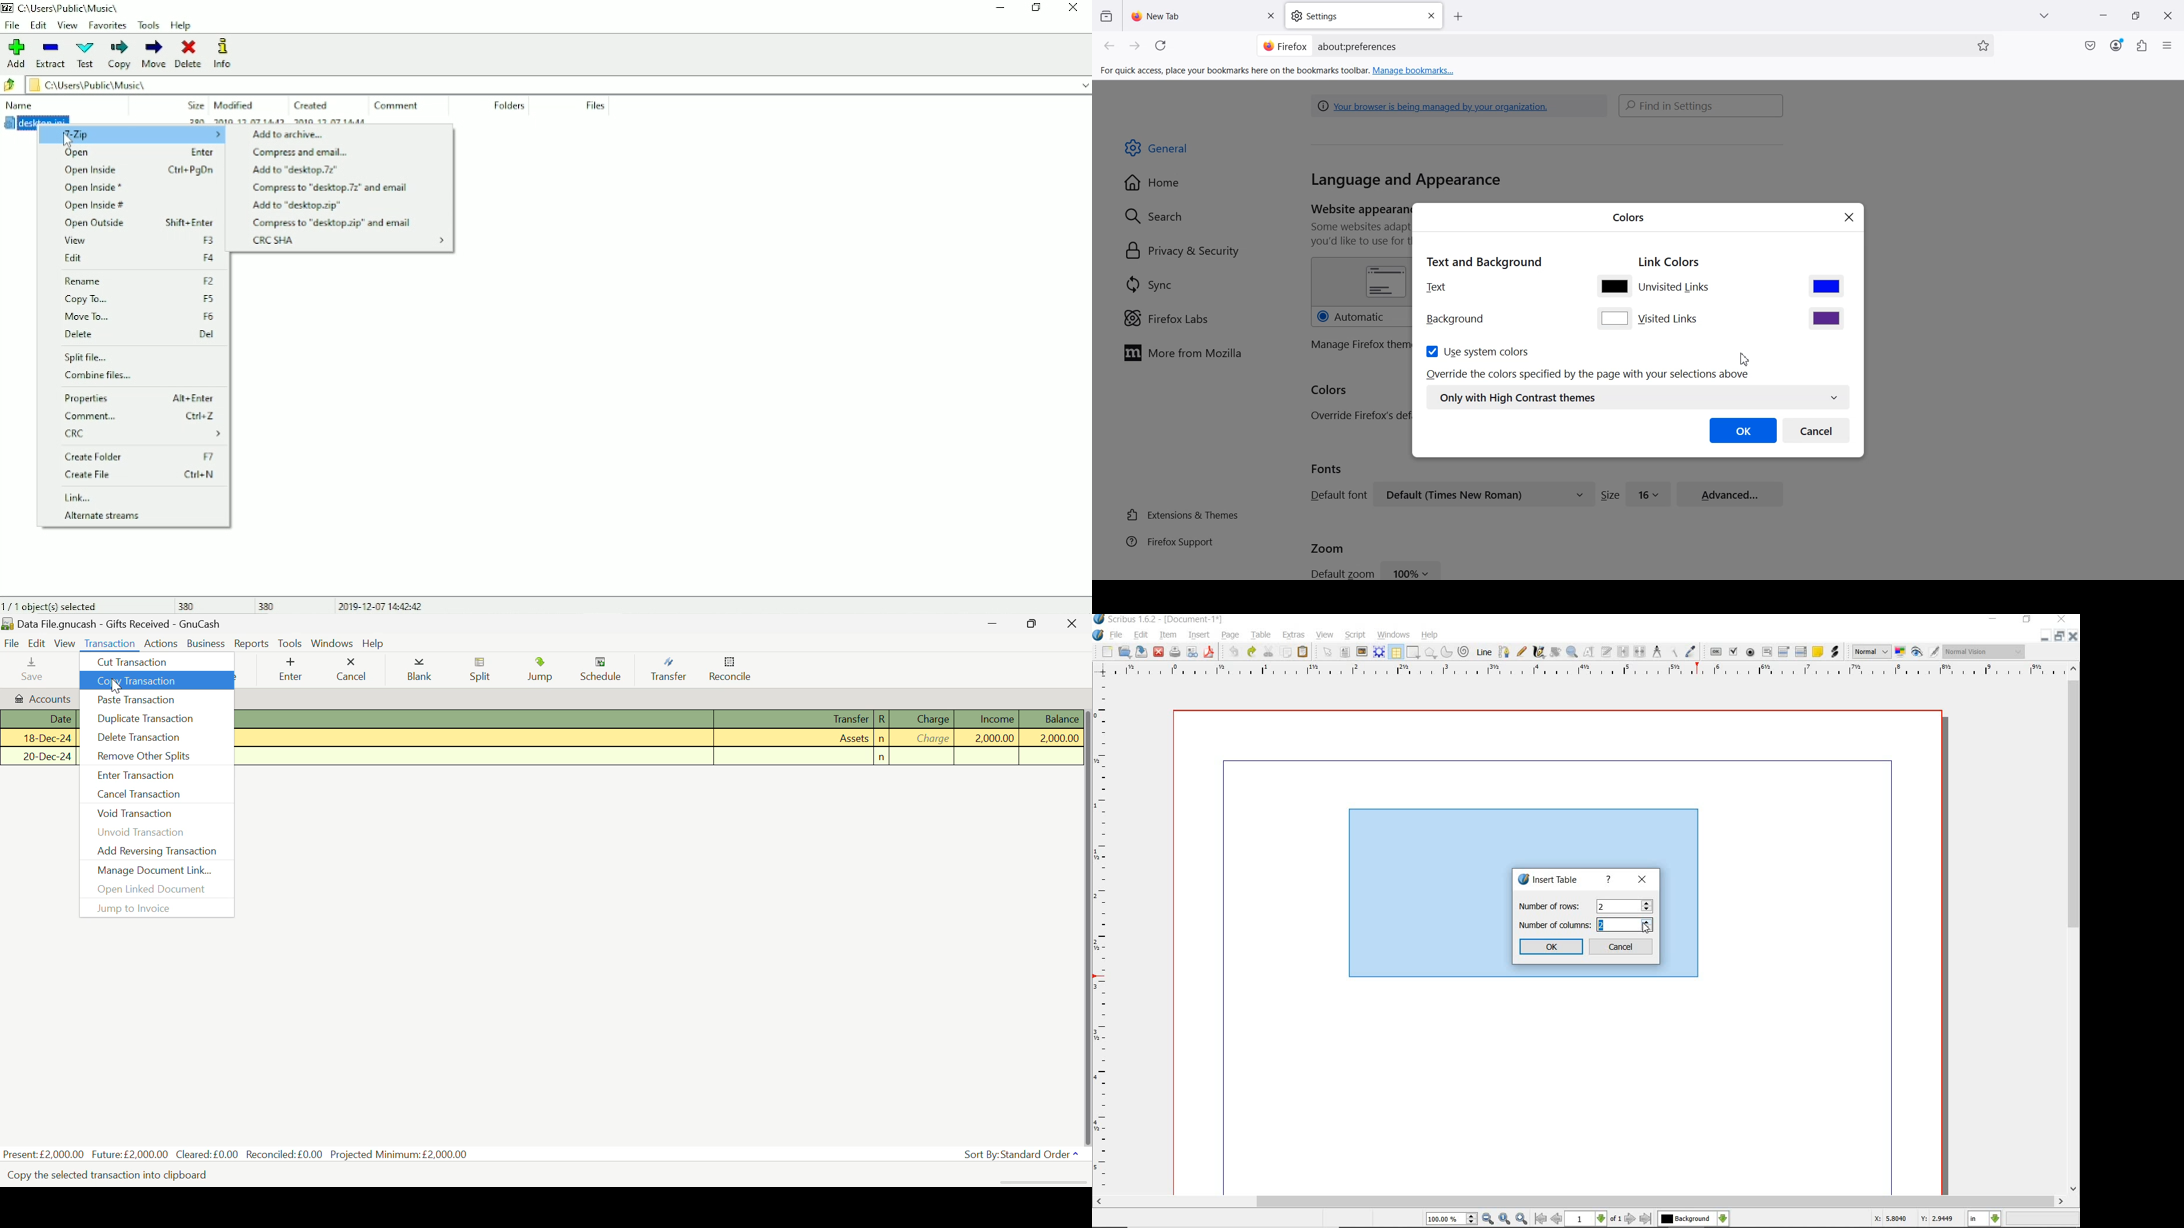  Describe the element at coordinates (1622, 947) in the screenshot. I see `cancel` at that location.